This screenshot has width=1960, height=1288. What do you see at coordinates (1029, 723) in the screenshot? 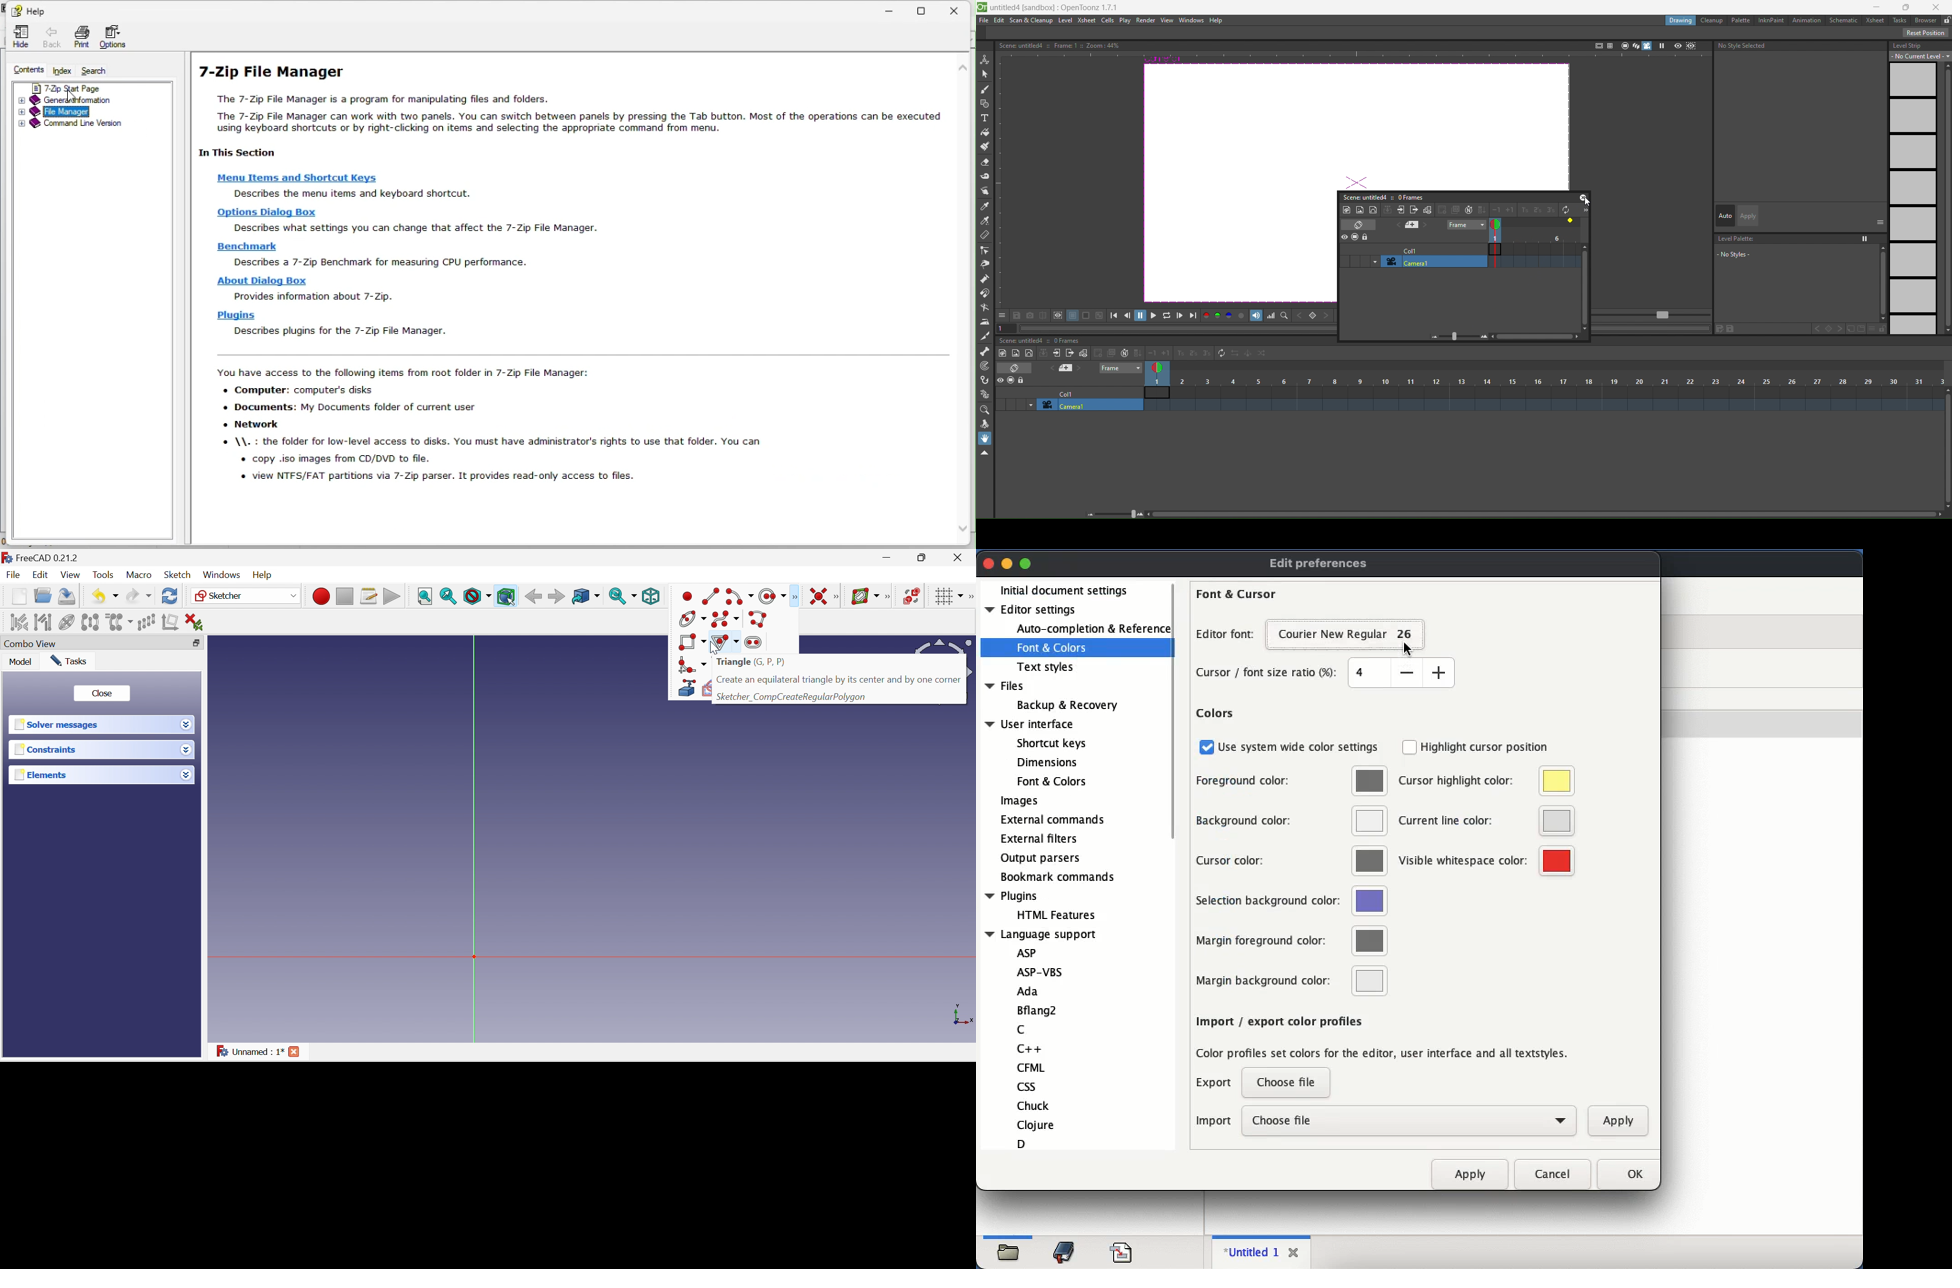
I see `User interface` at bounding box center [1029, 723].